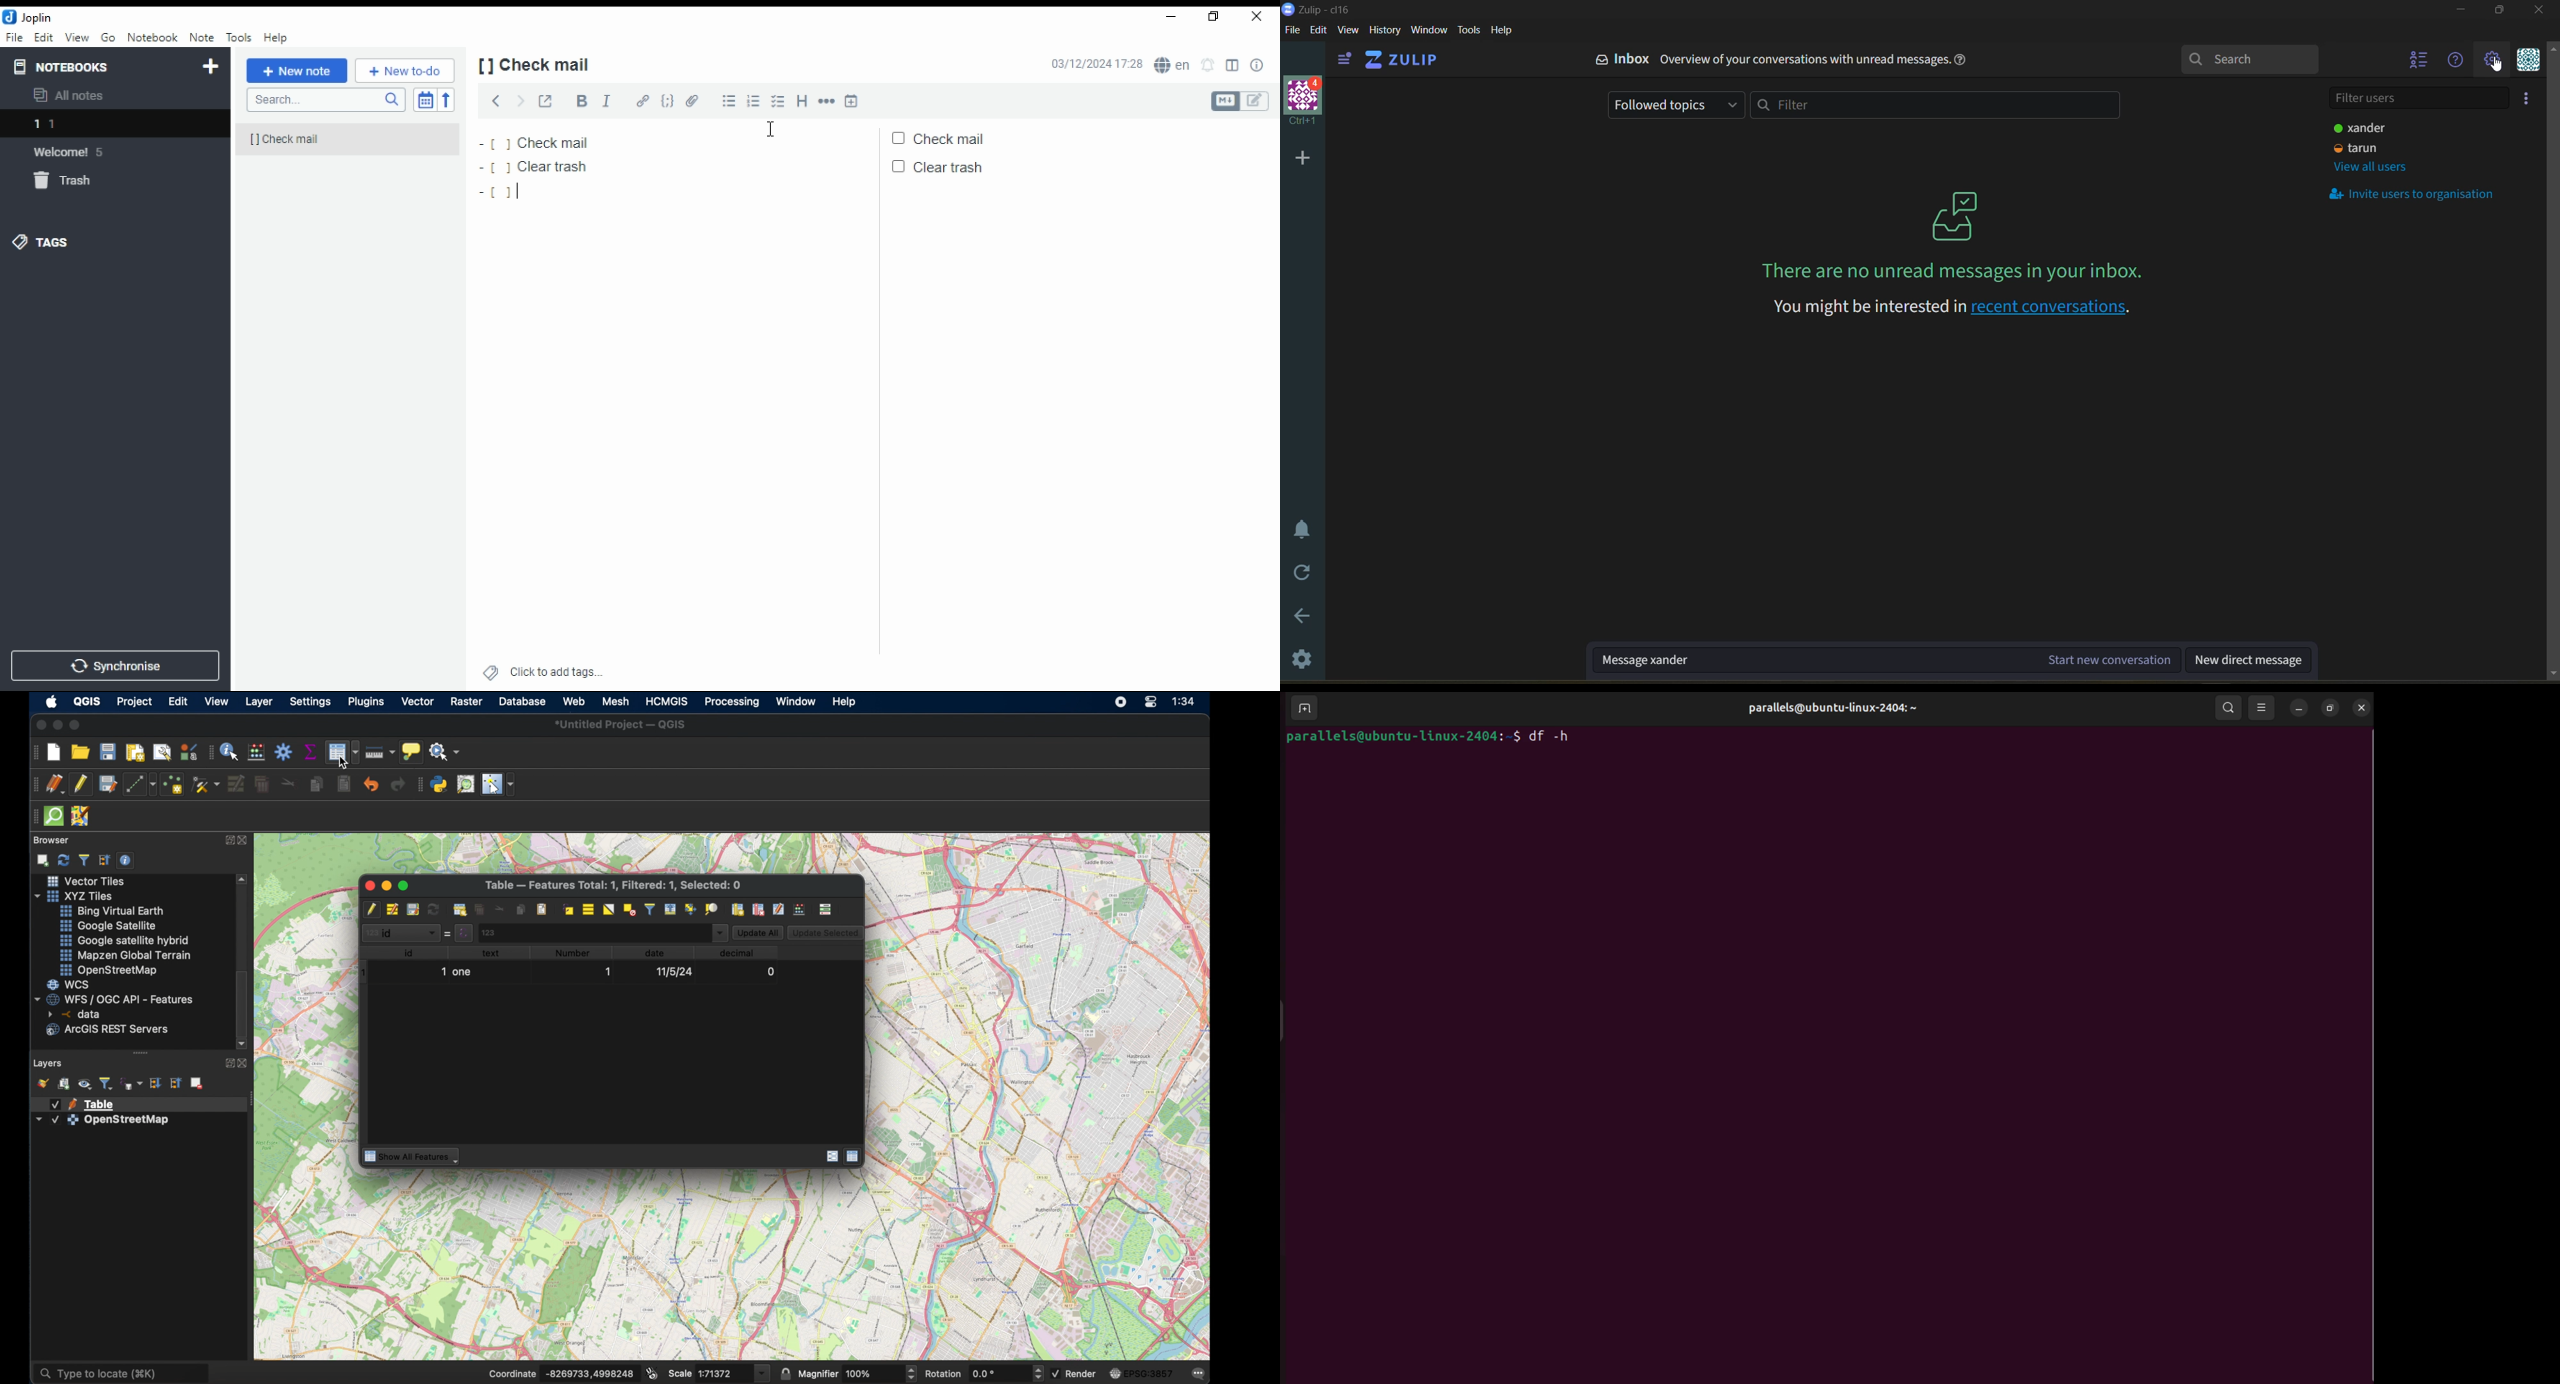  I want to click on click to add tags, so click(543, 674).